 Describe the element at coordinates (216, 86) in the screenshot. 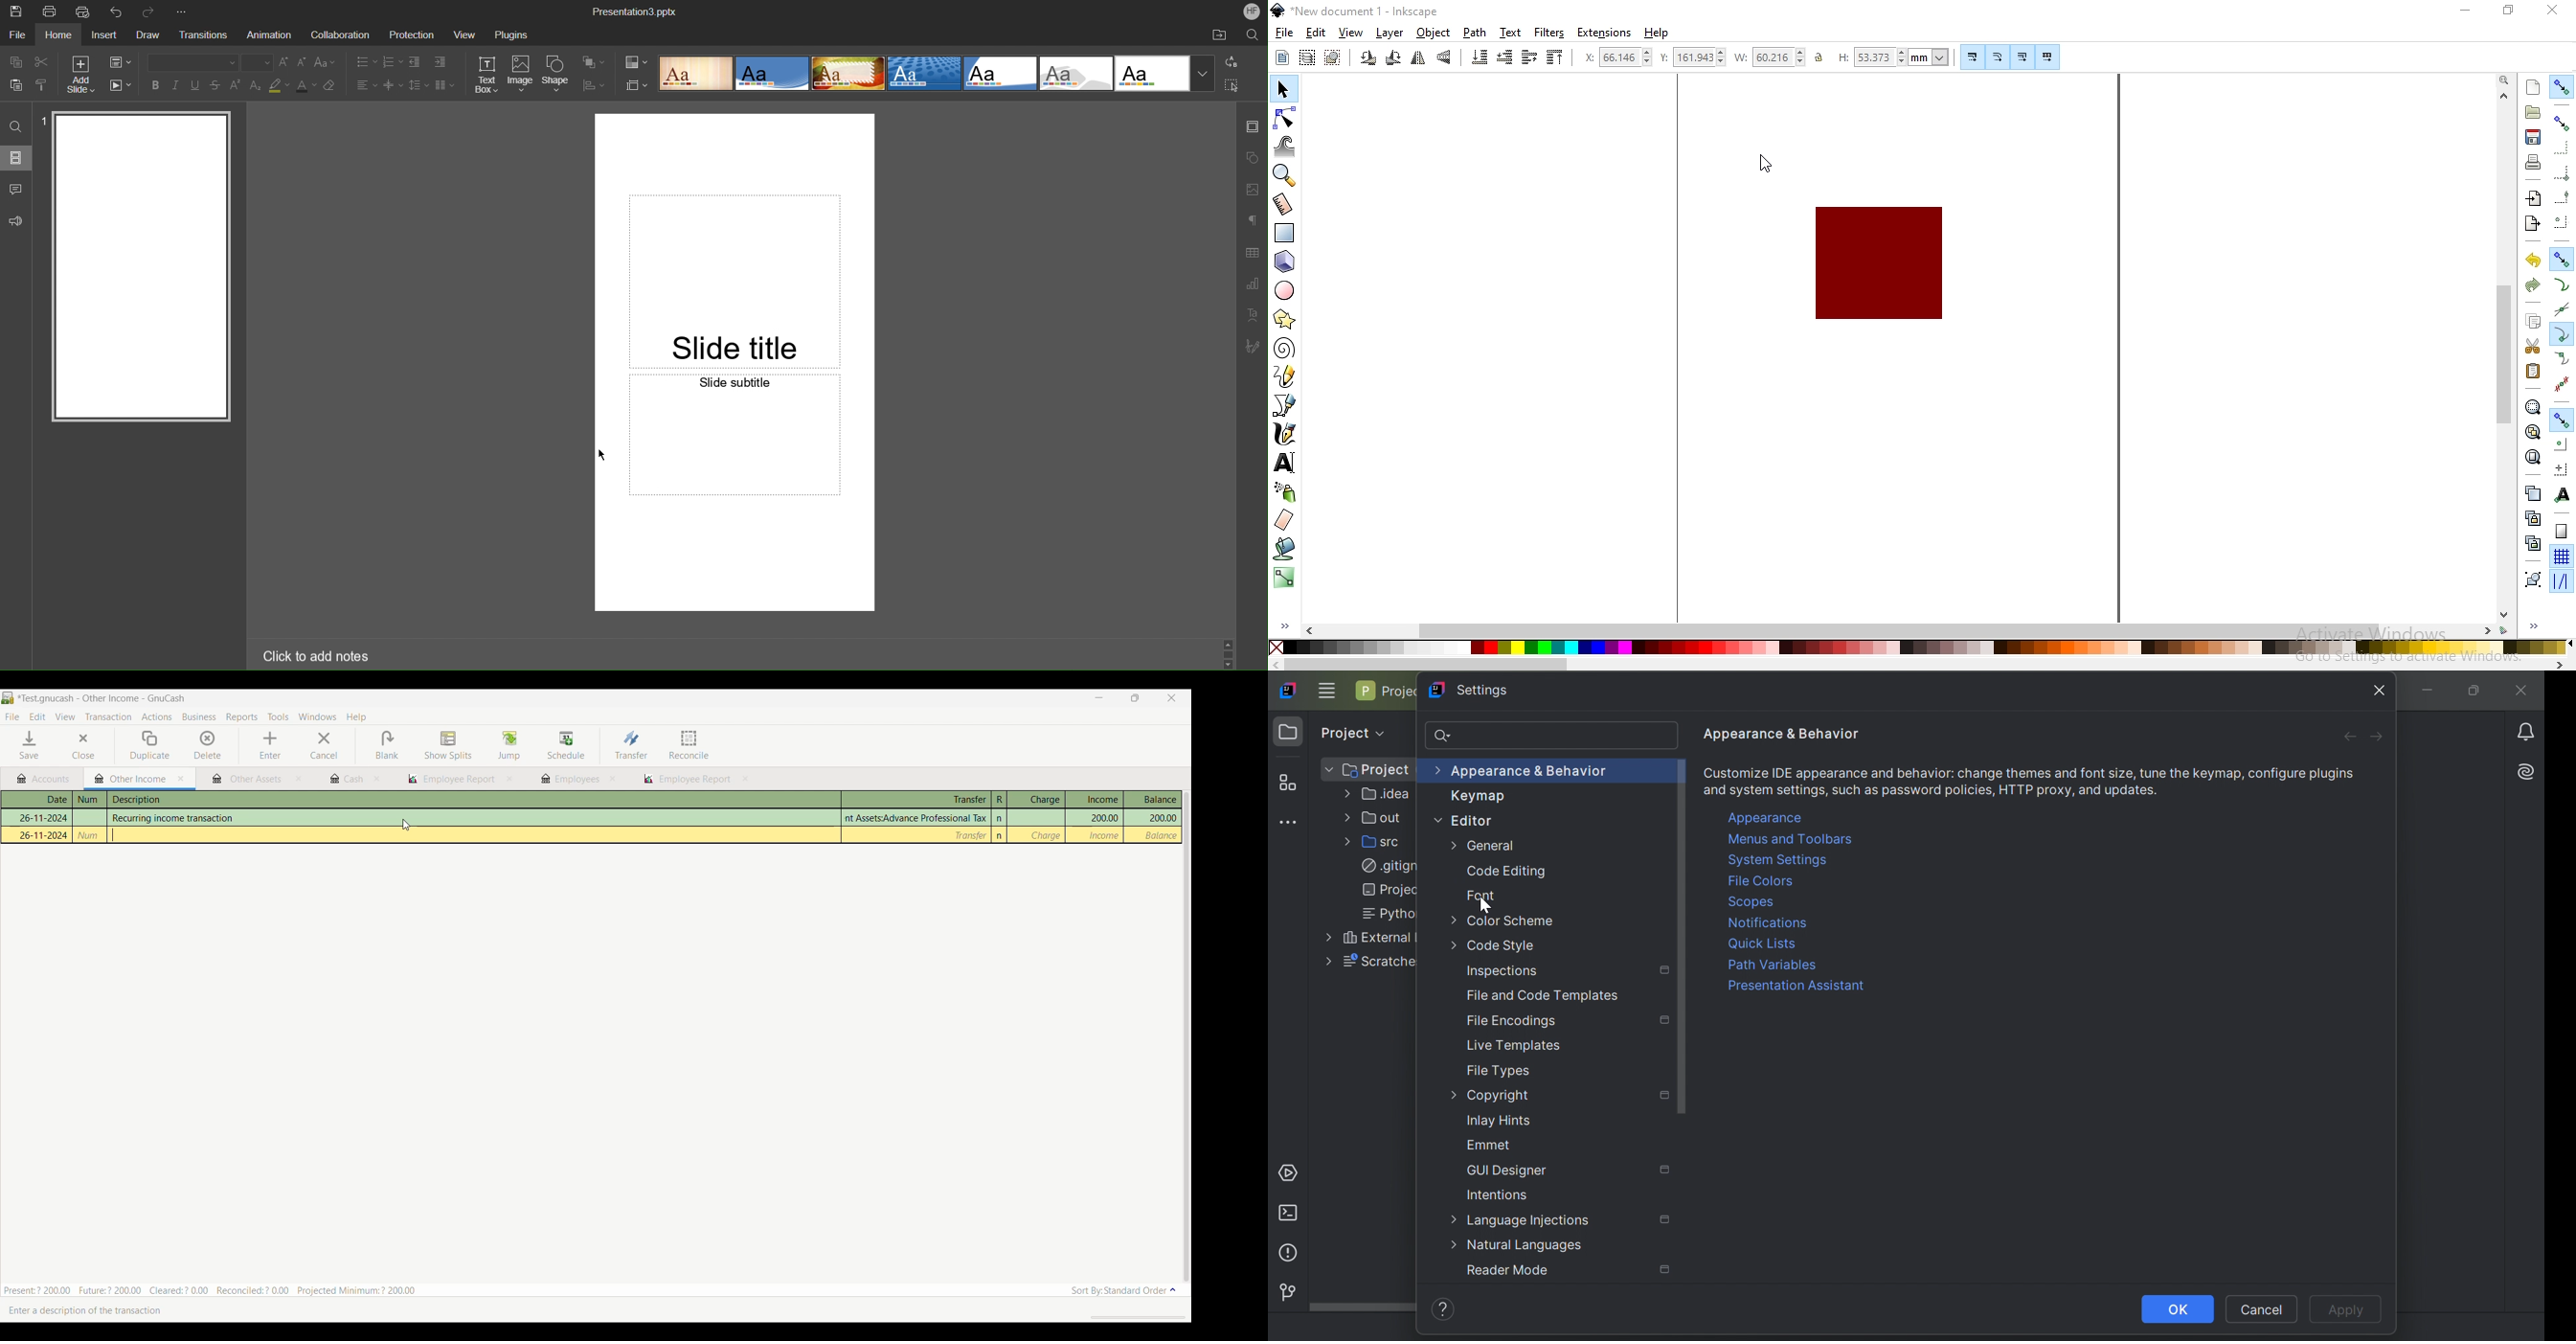

I see `Strikethrough` at that location.